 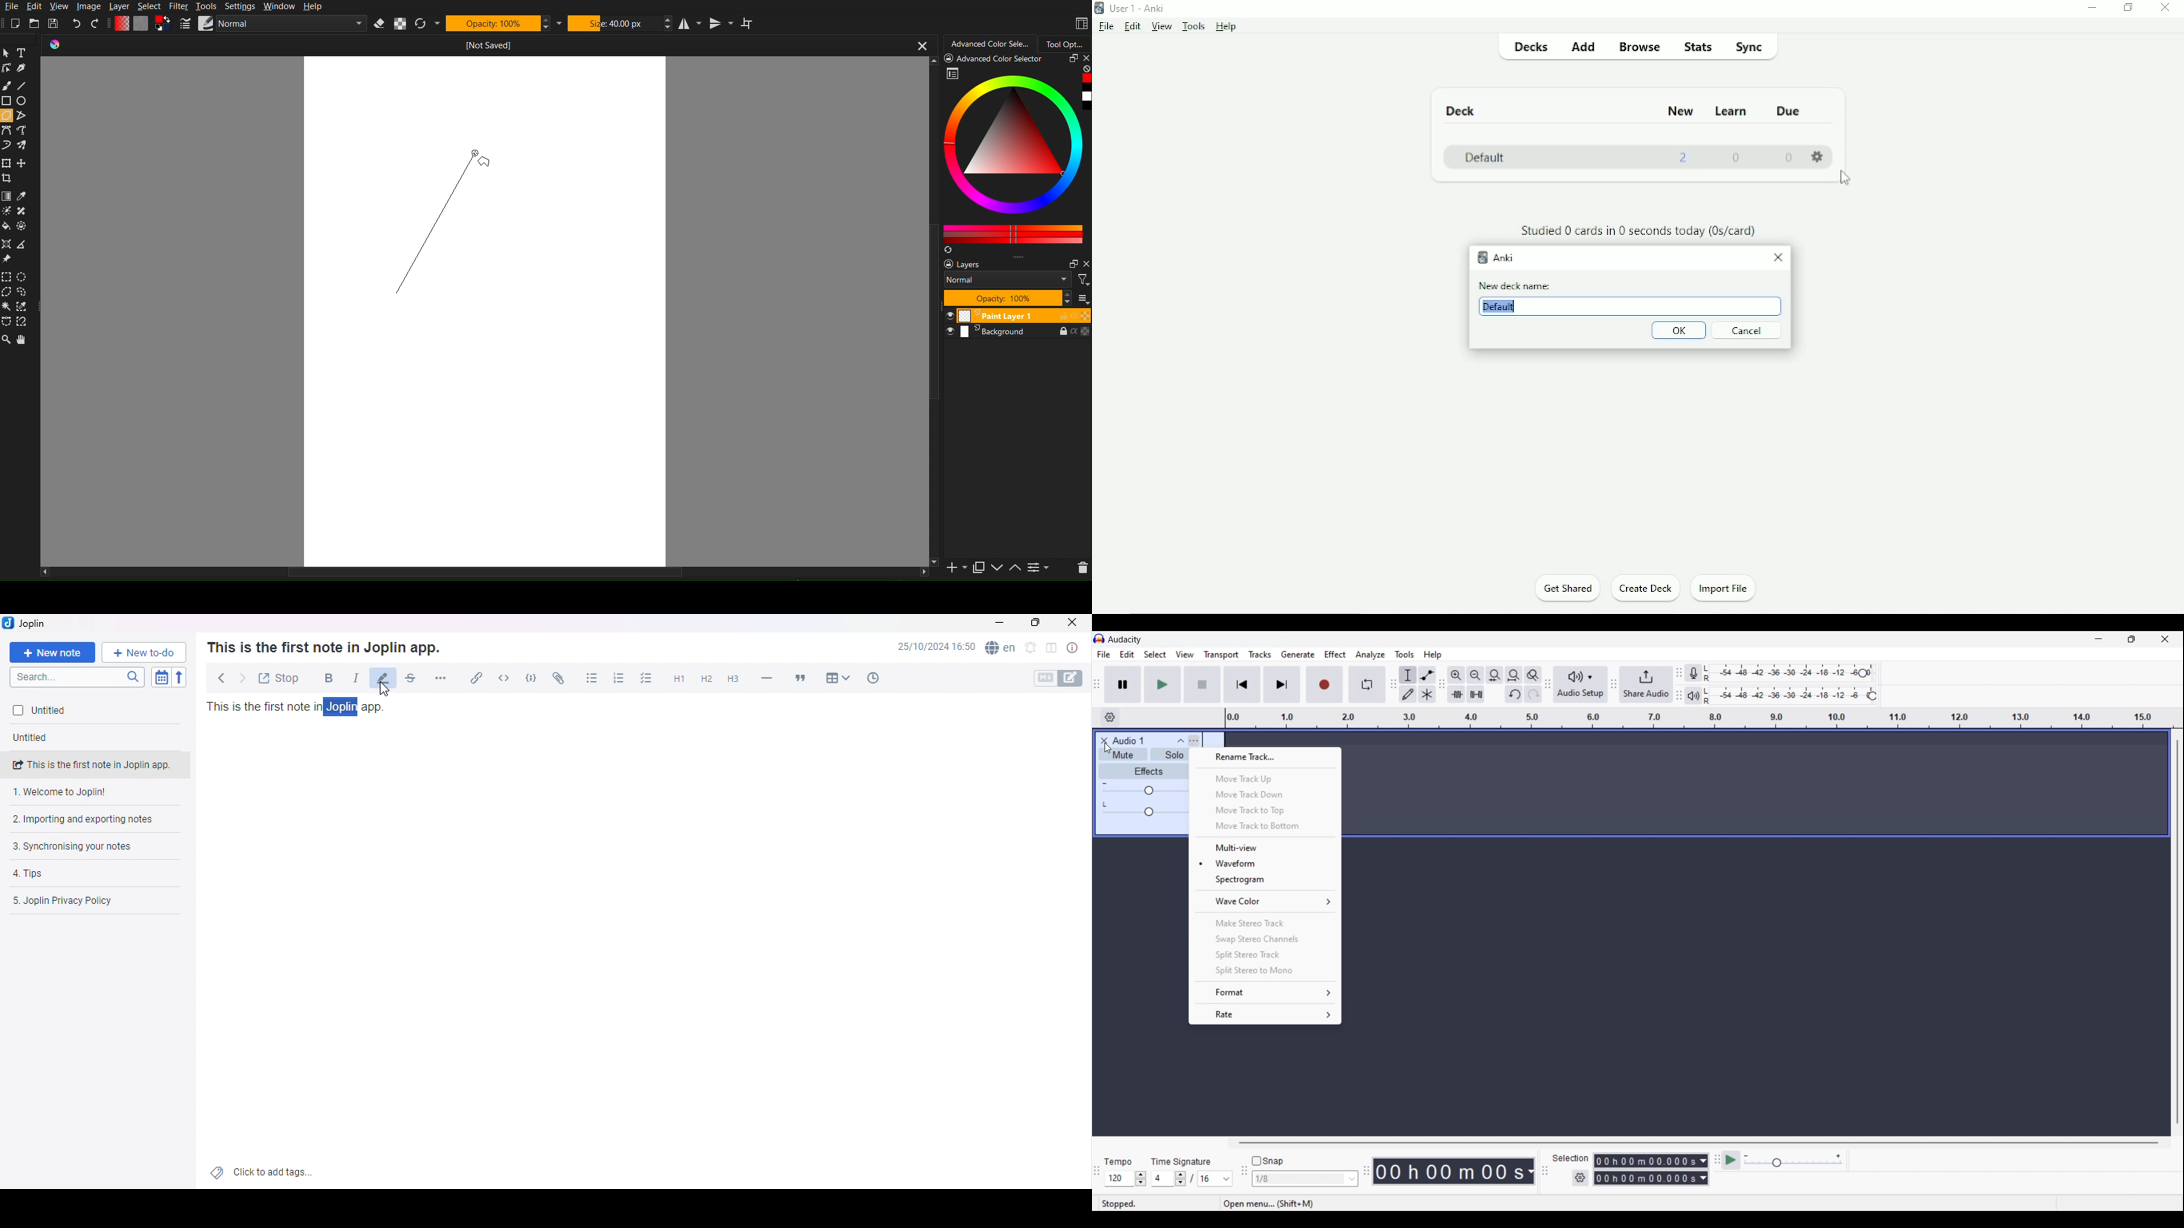 I want to click on Add, so click(x=1583, y=46).